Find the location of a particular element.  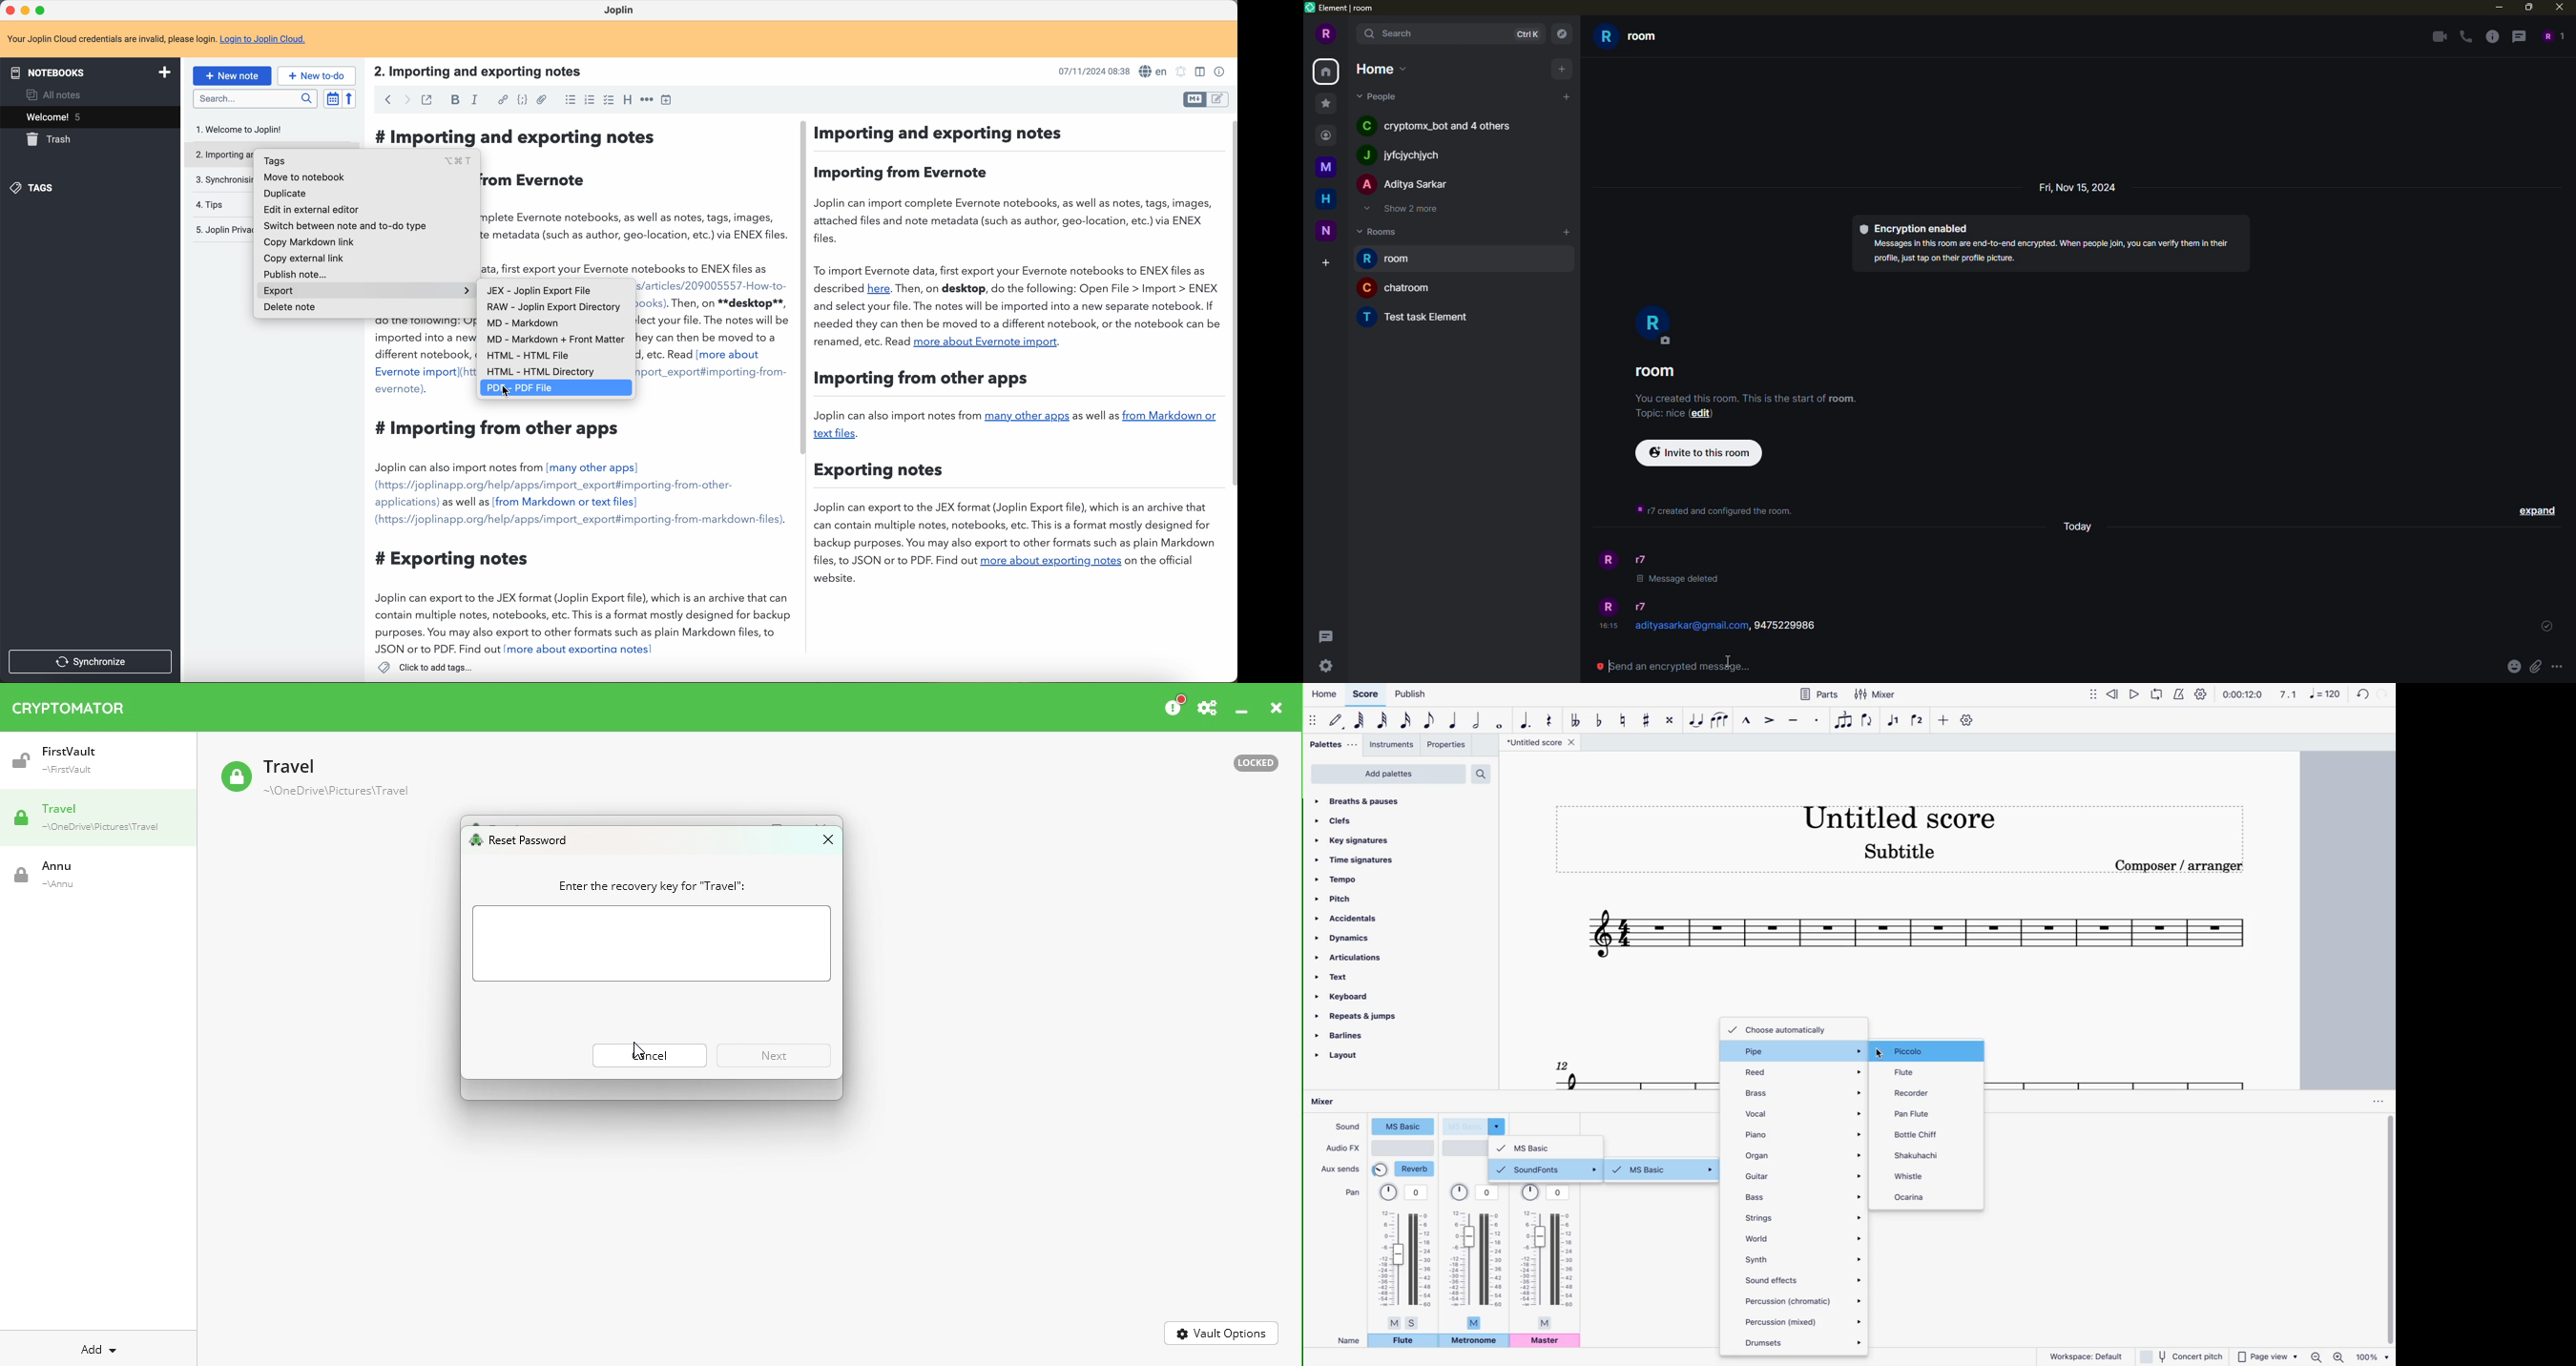

soundfonts is located at coordinates (1548, 1170).